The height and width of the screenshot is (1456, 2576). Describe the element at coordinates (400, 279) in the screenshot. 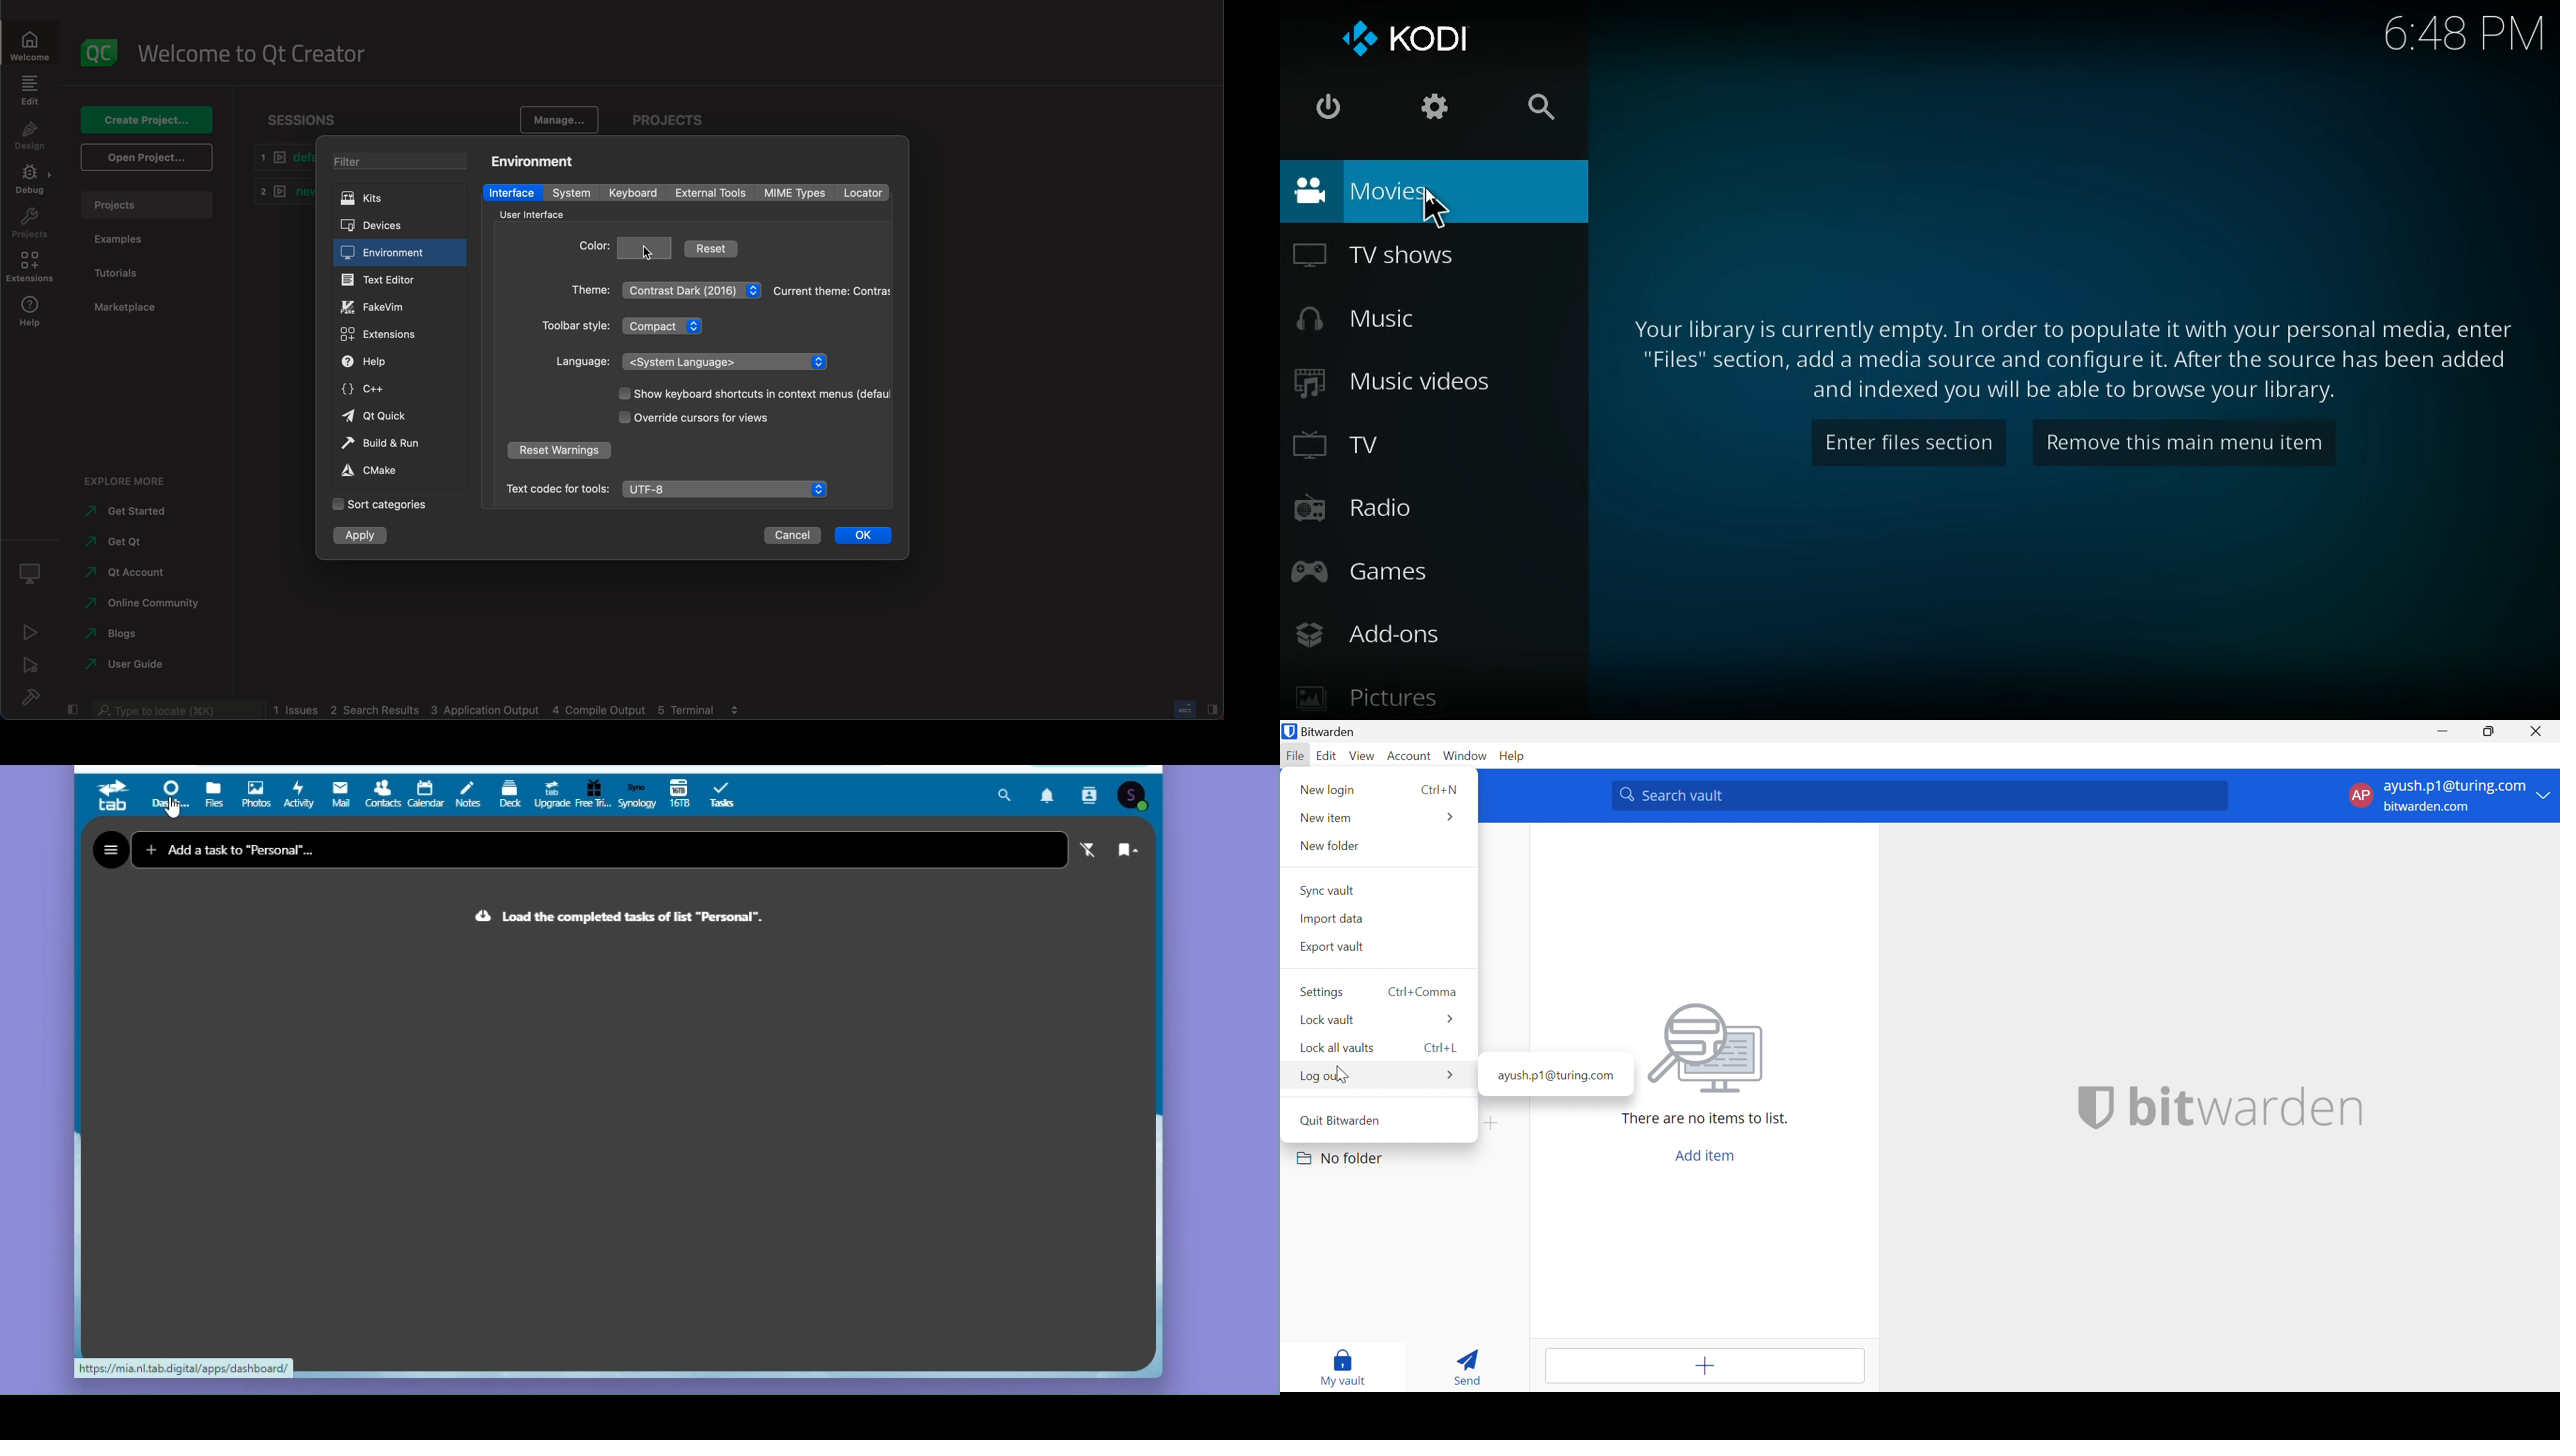

I see `text editor` at that location.